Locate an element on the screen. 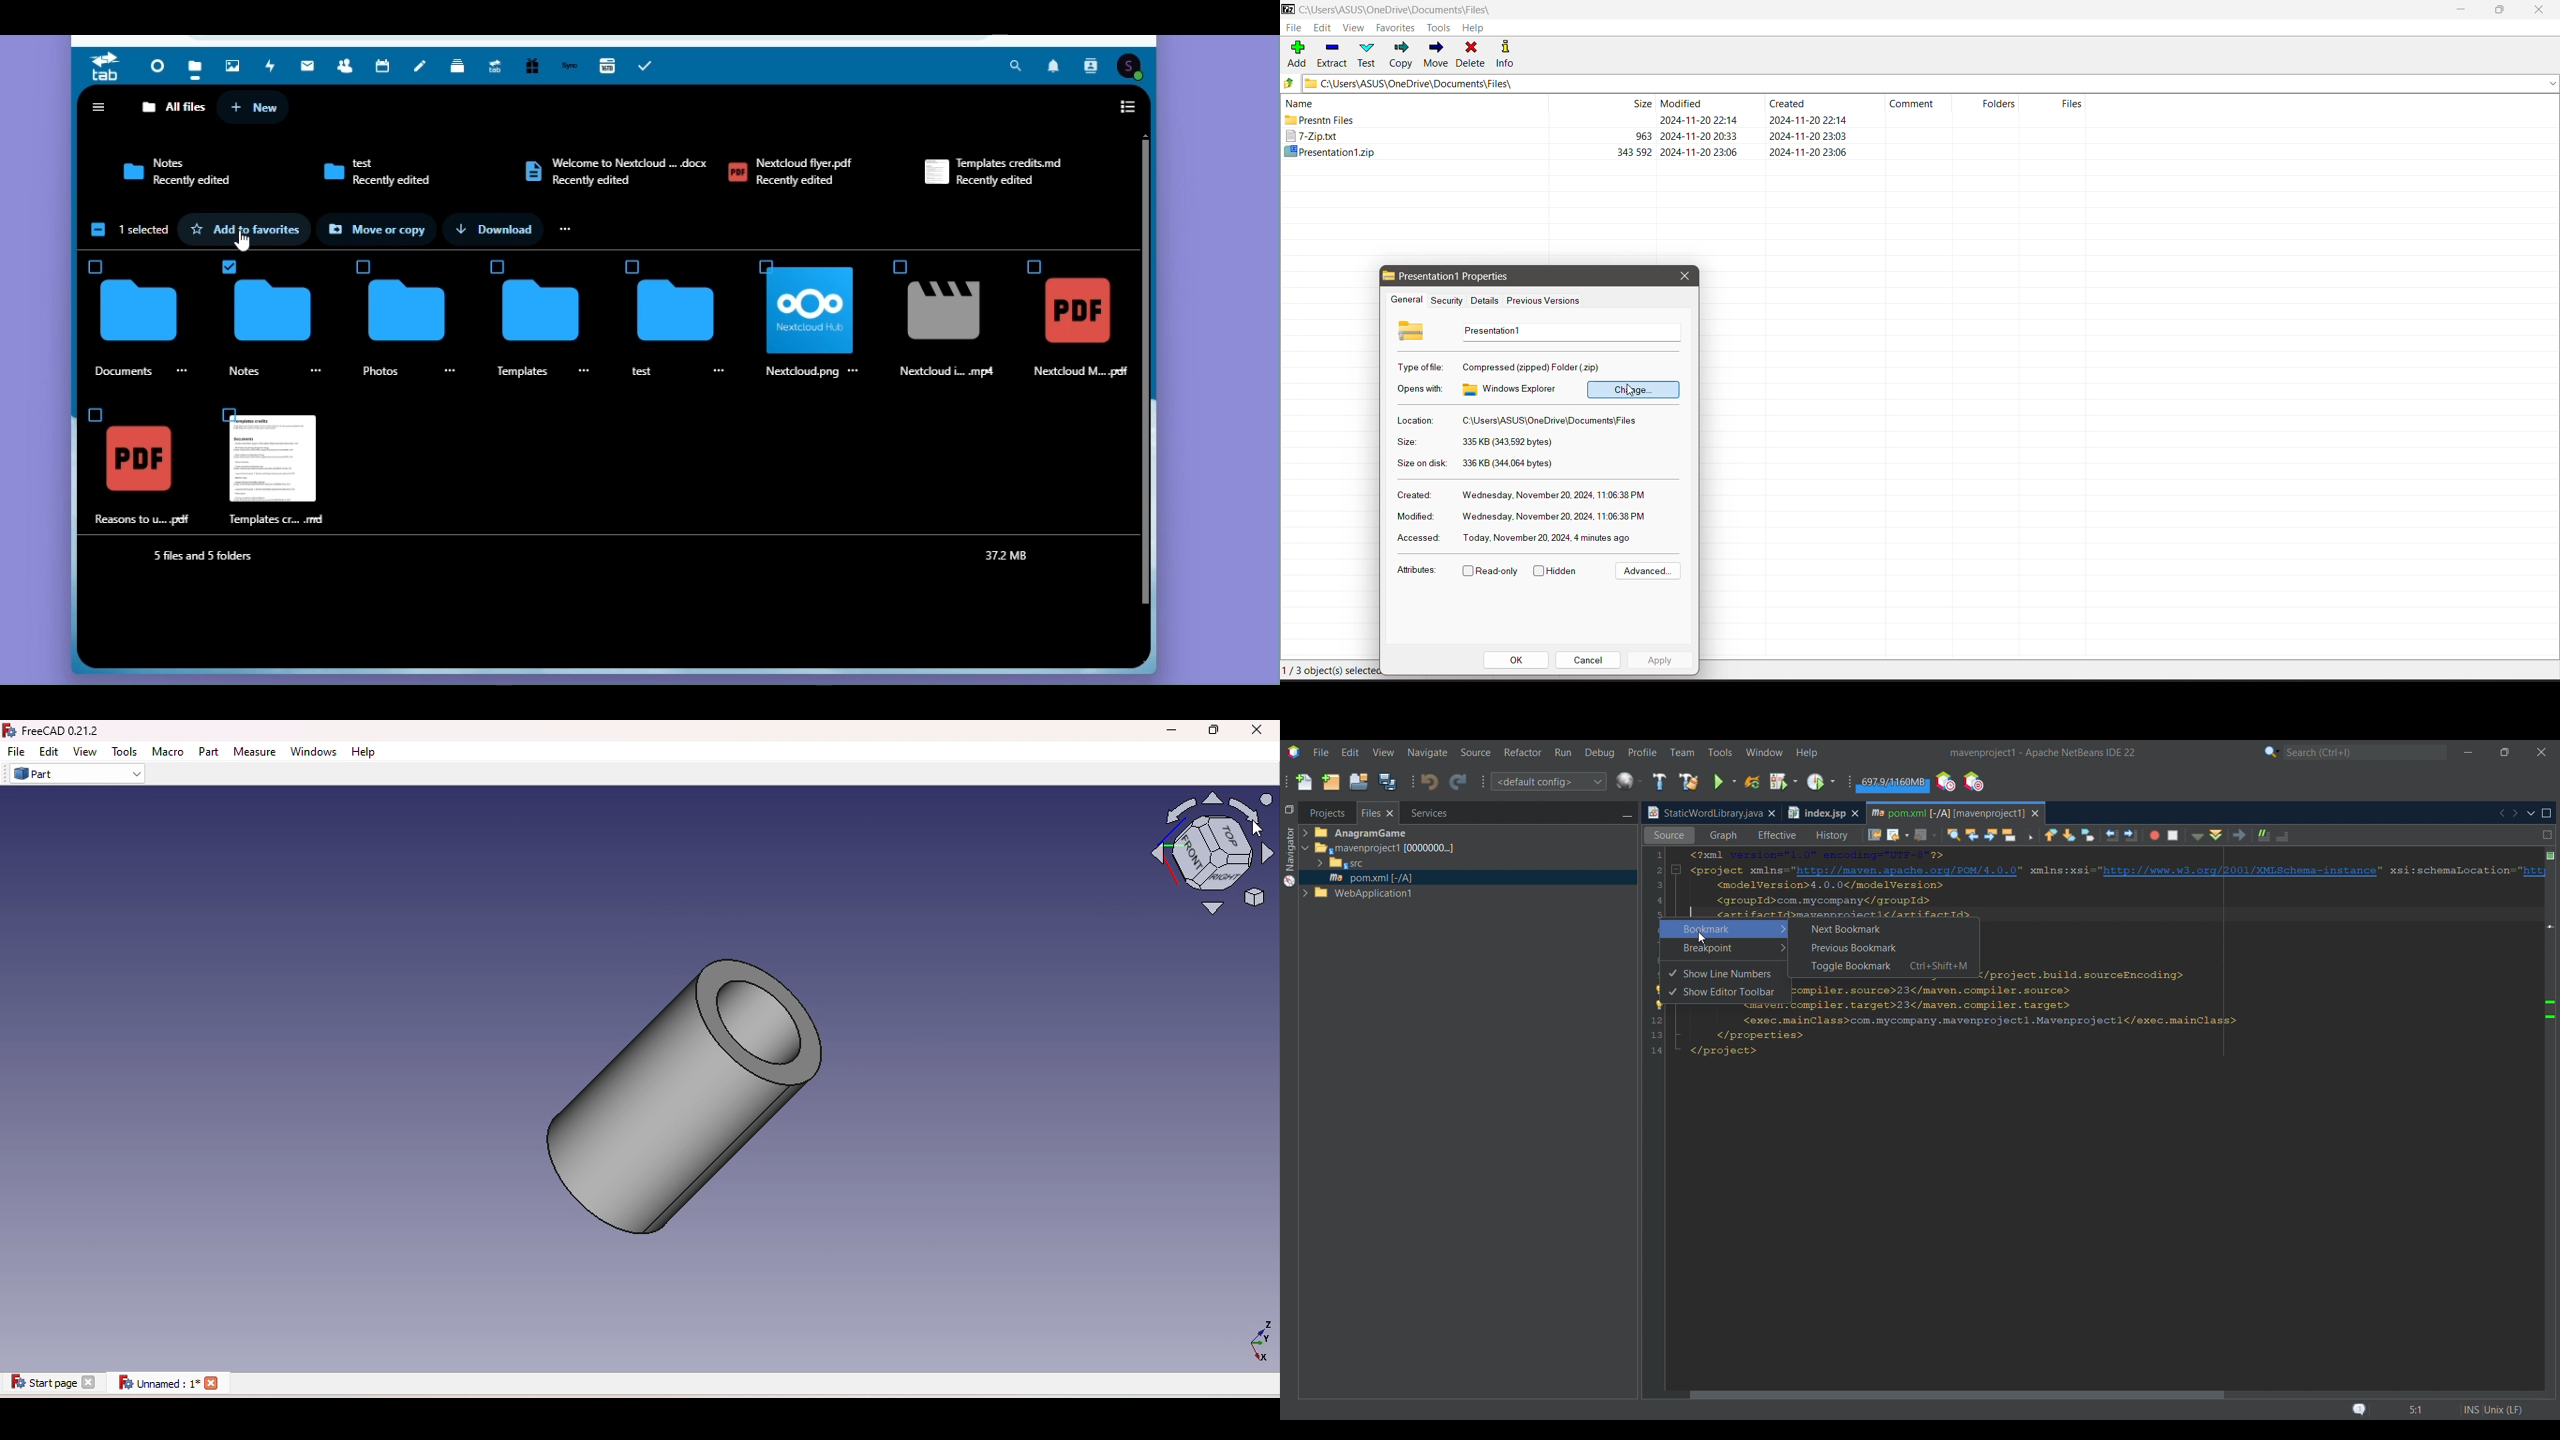  File is located at coordinates (16, 751).